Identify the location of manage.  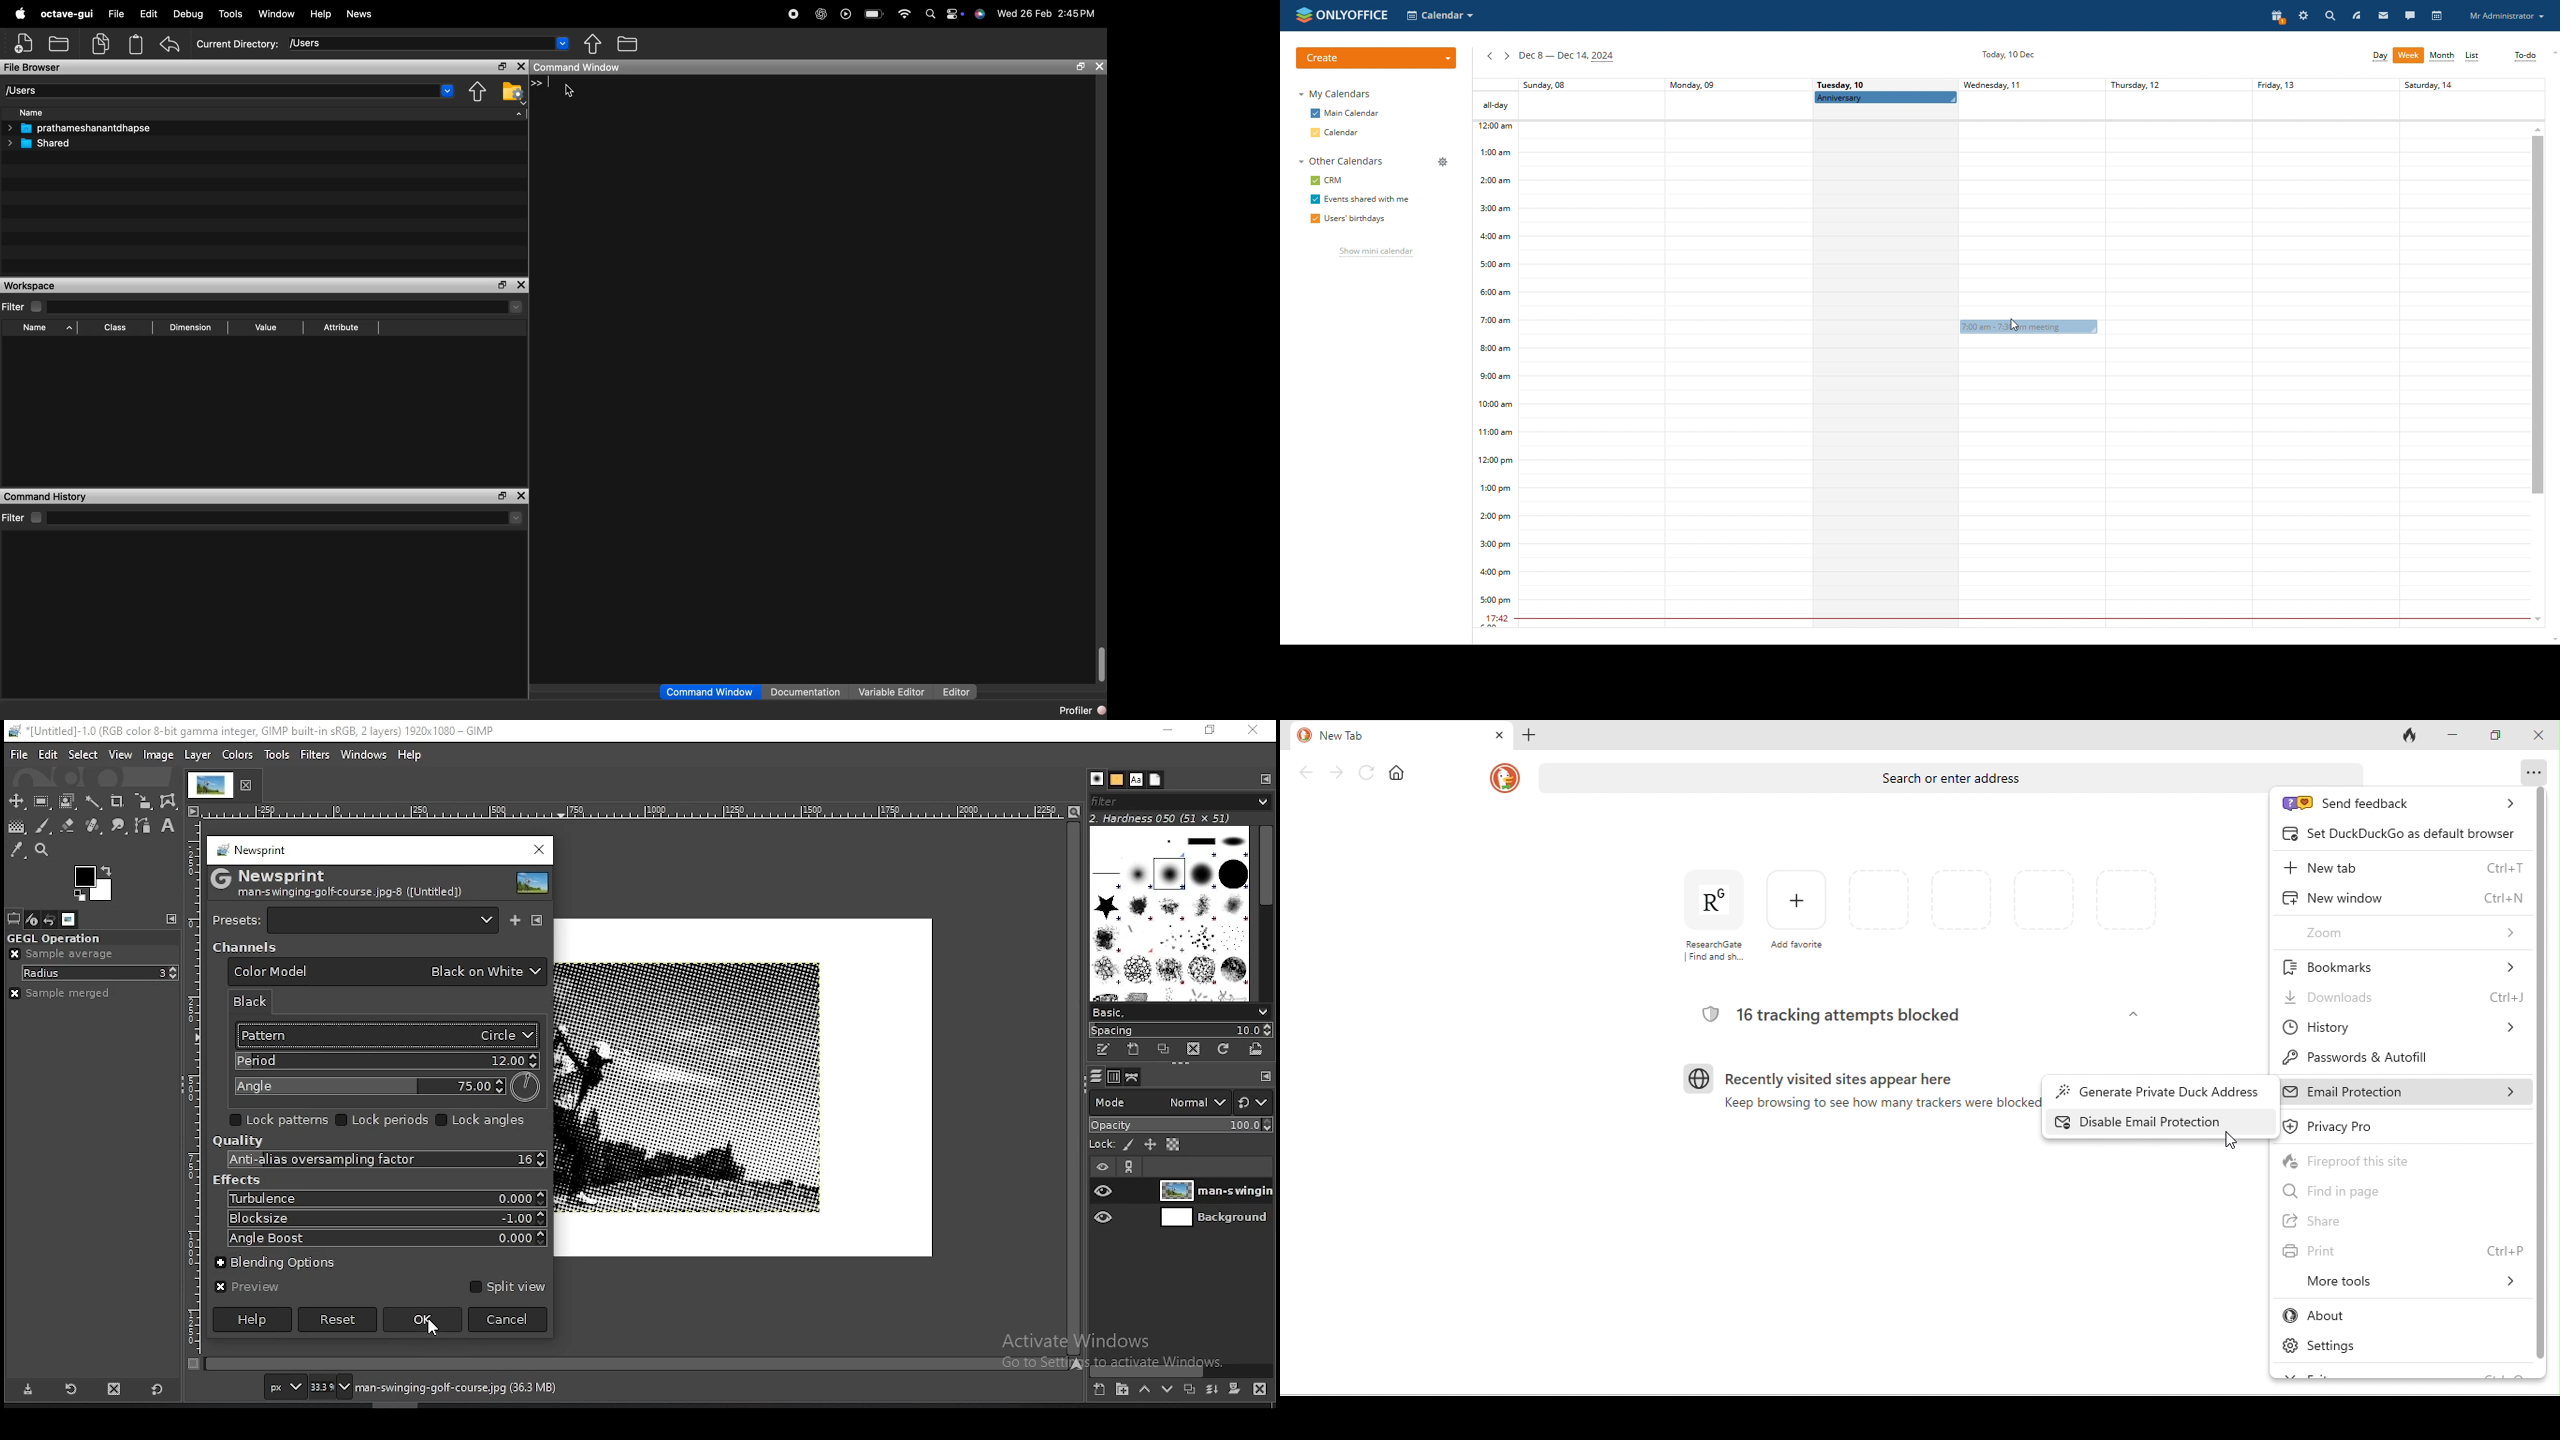
(1443, 162).